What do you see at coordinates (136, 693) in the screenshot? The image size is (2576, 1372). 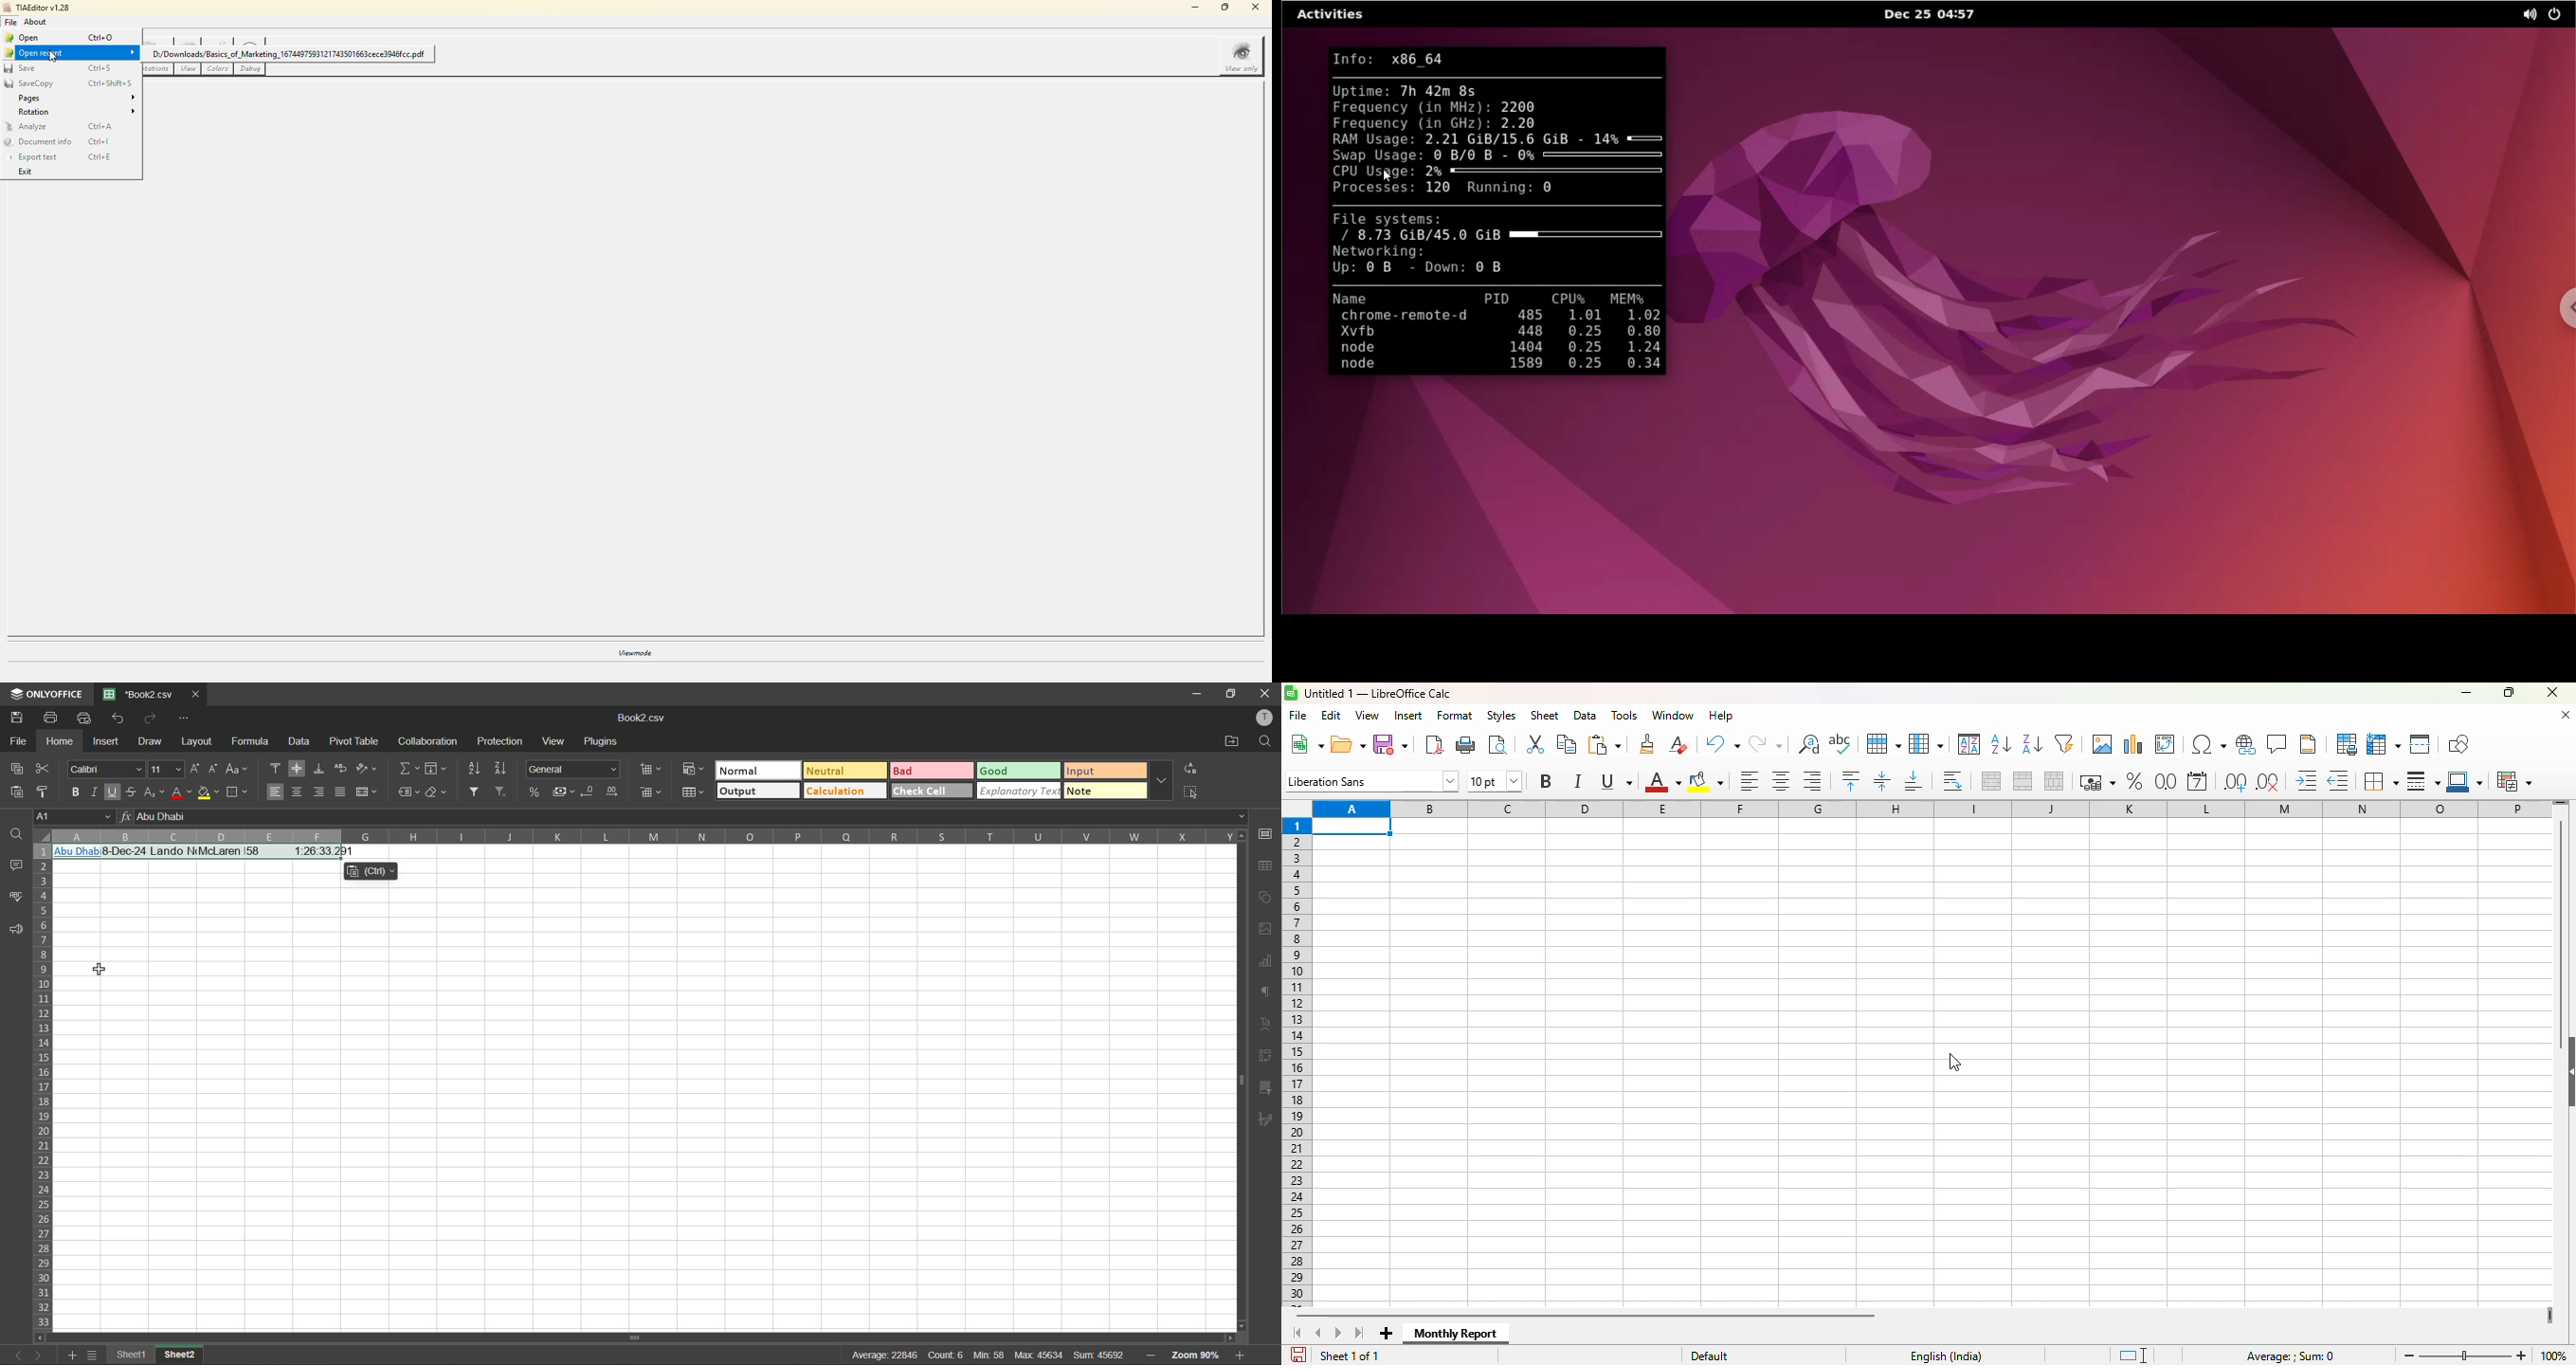 I see `filename` at bounding box center [136, 693].